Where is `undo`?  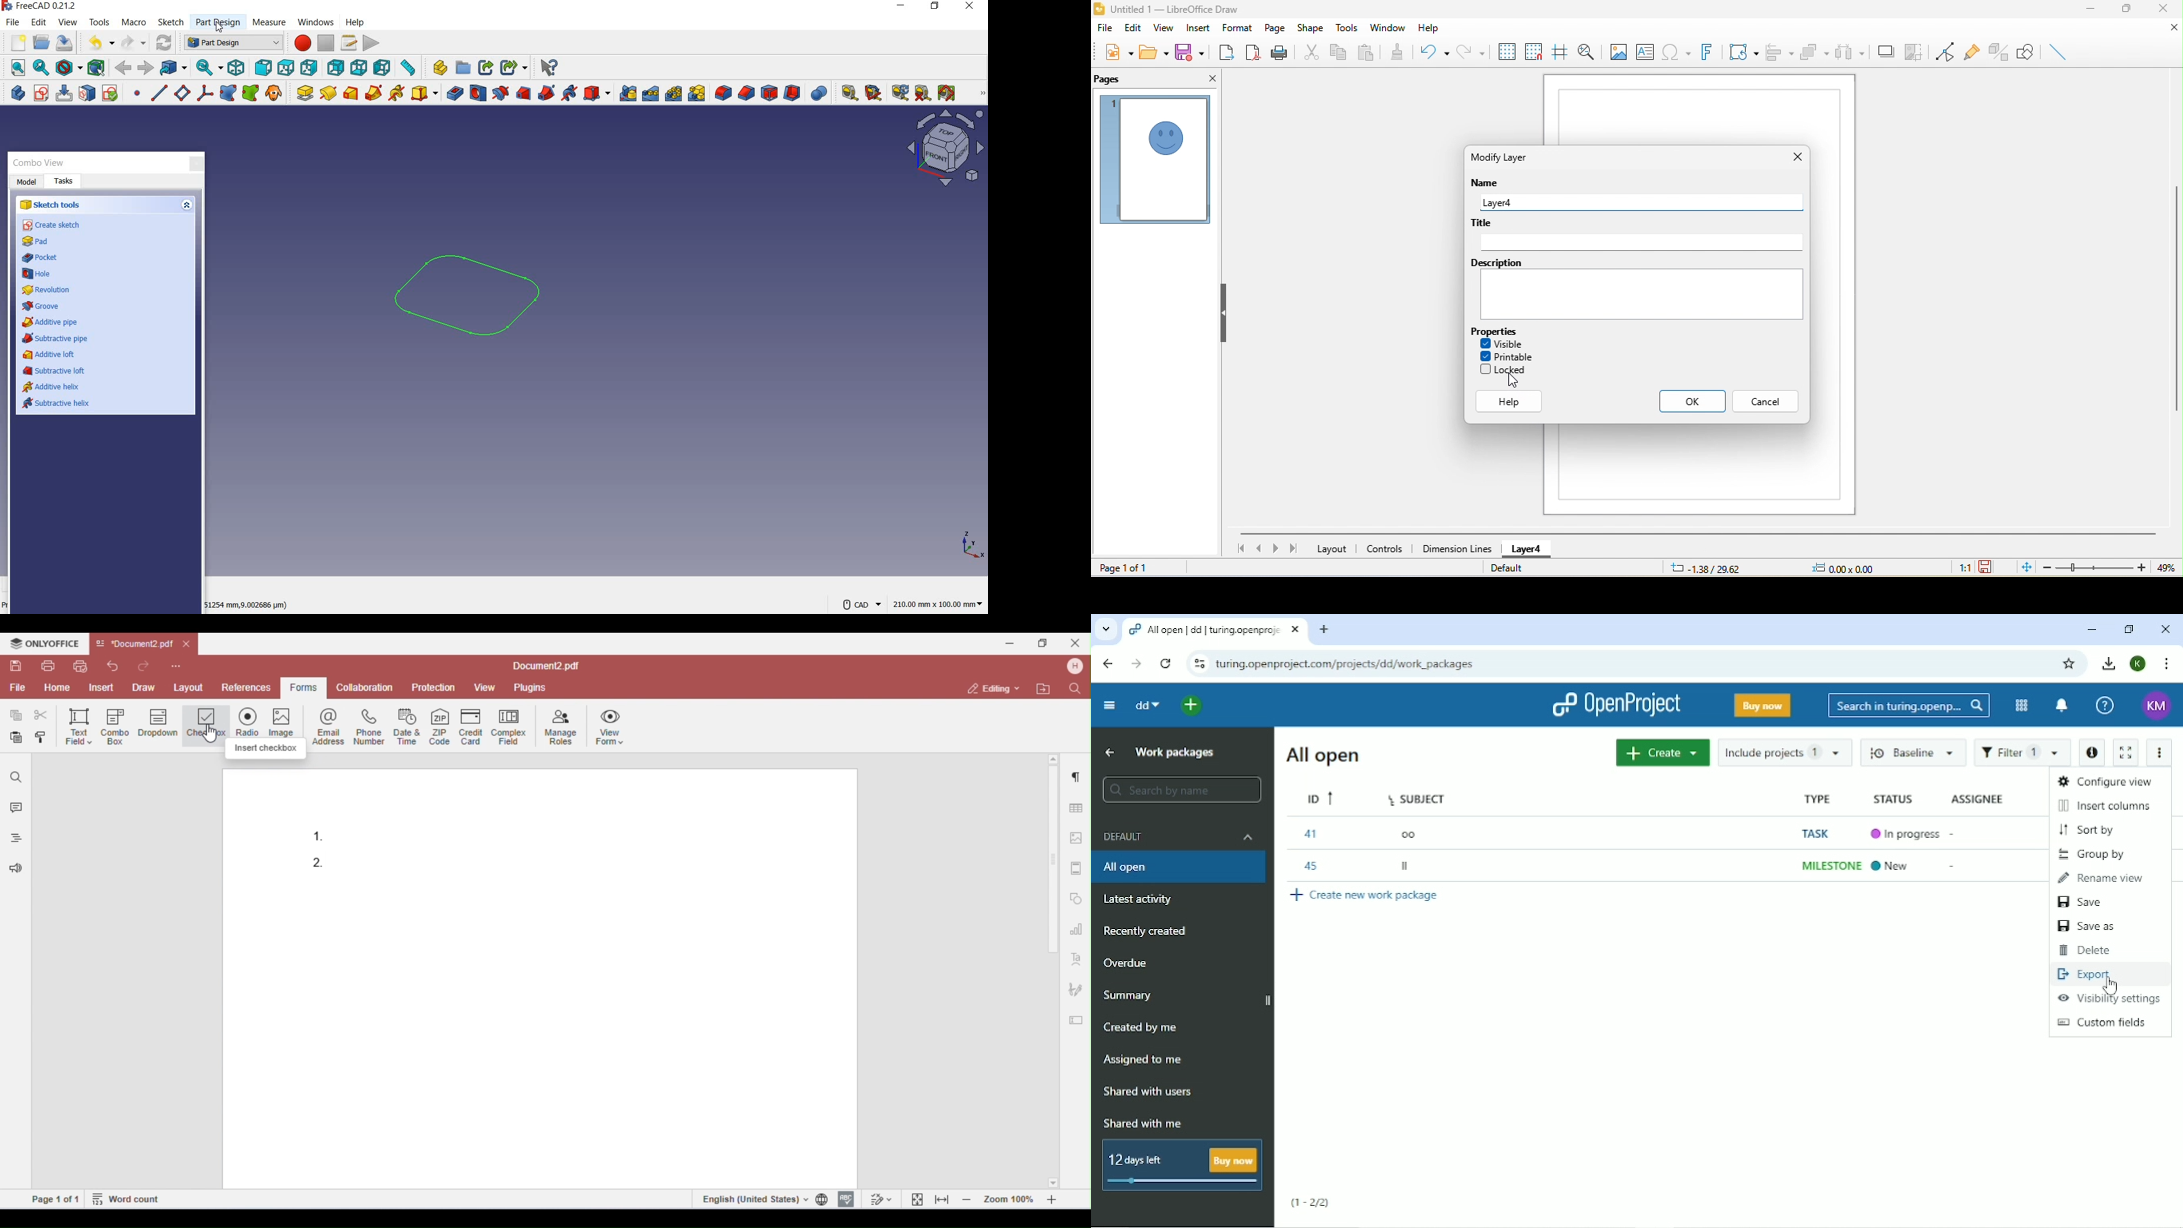
undo is located at coordinates (1435, 54).